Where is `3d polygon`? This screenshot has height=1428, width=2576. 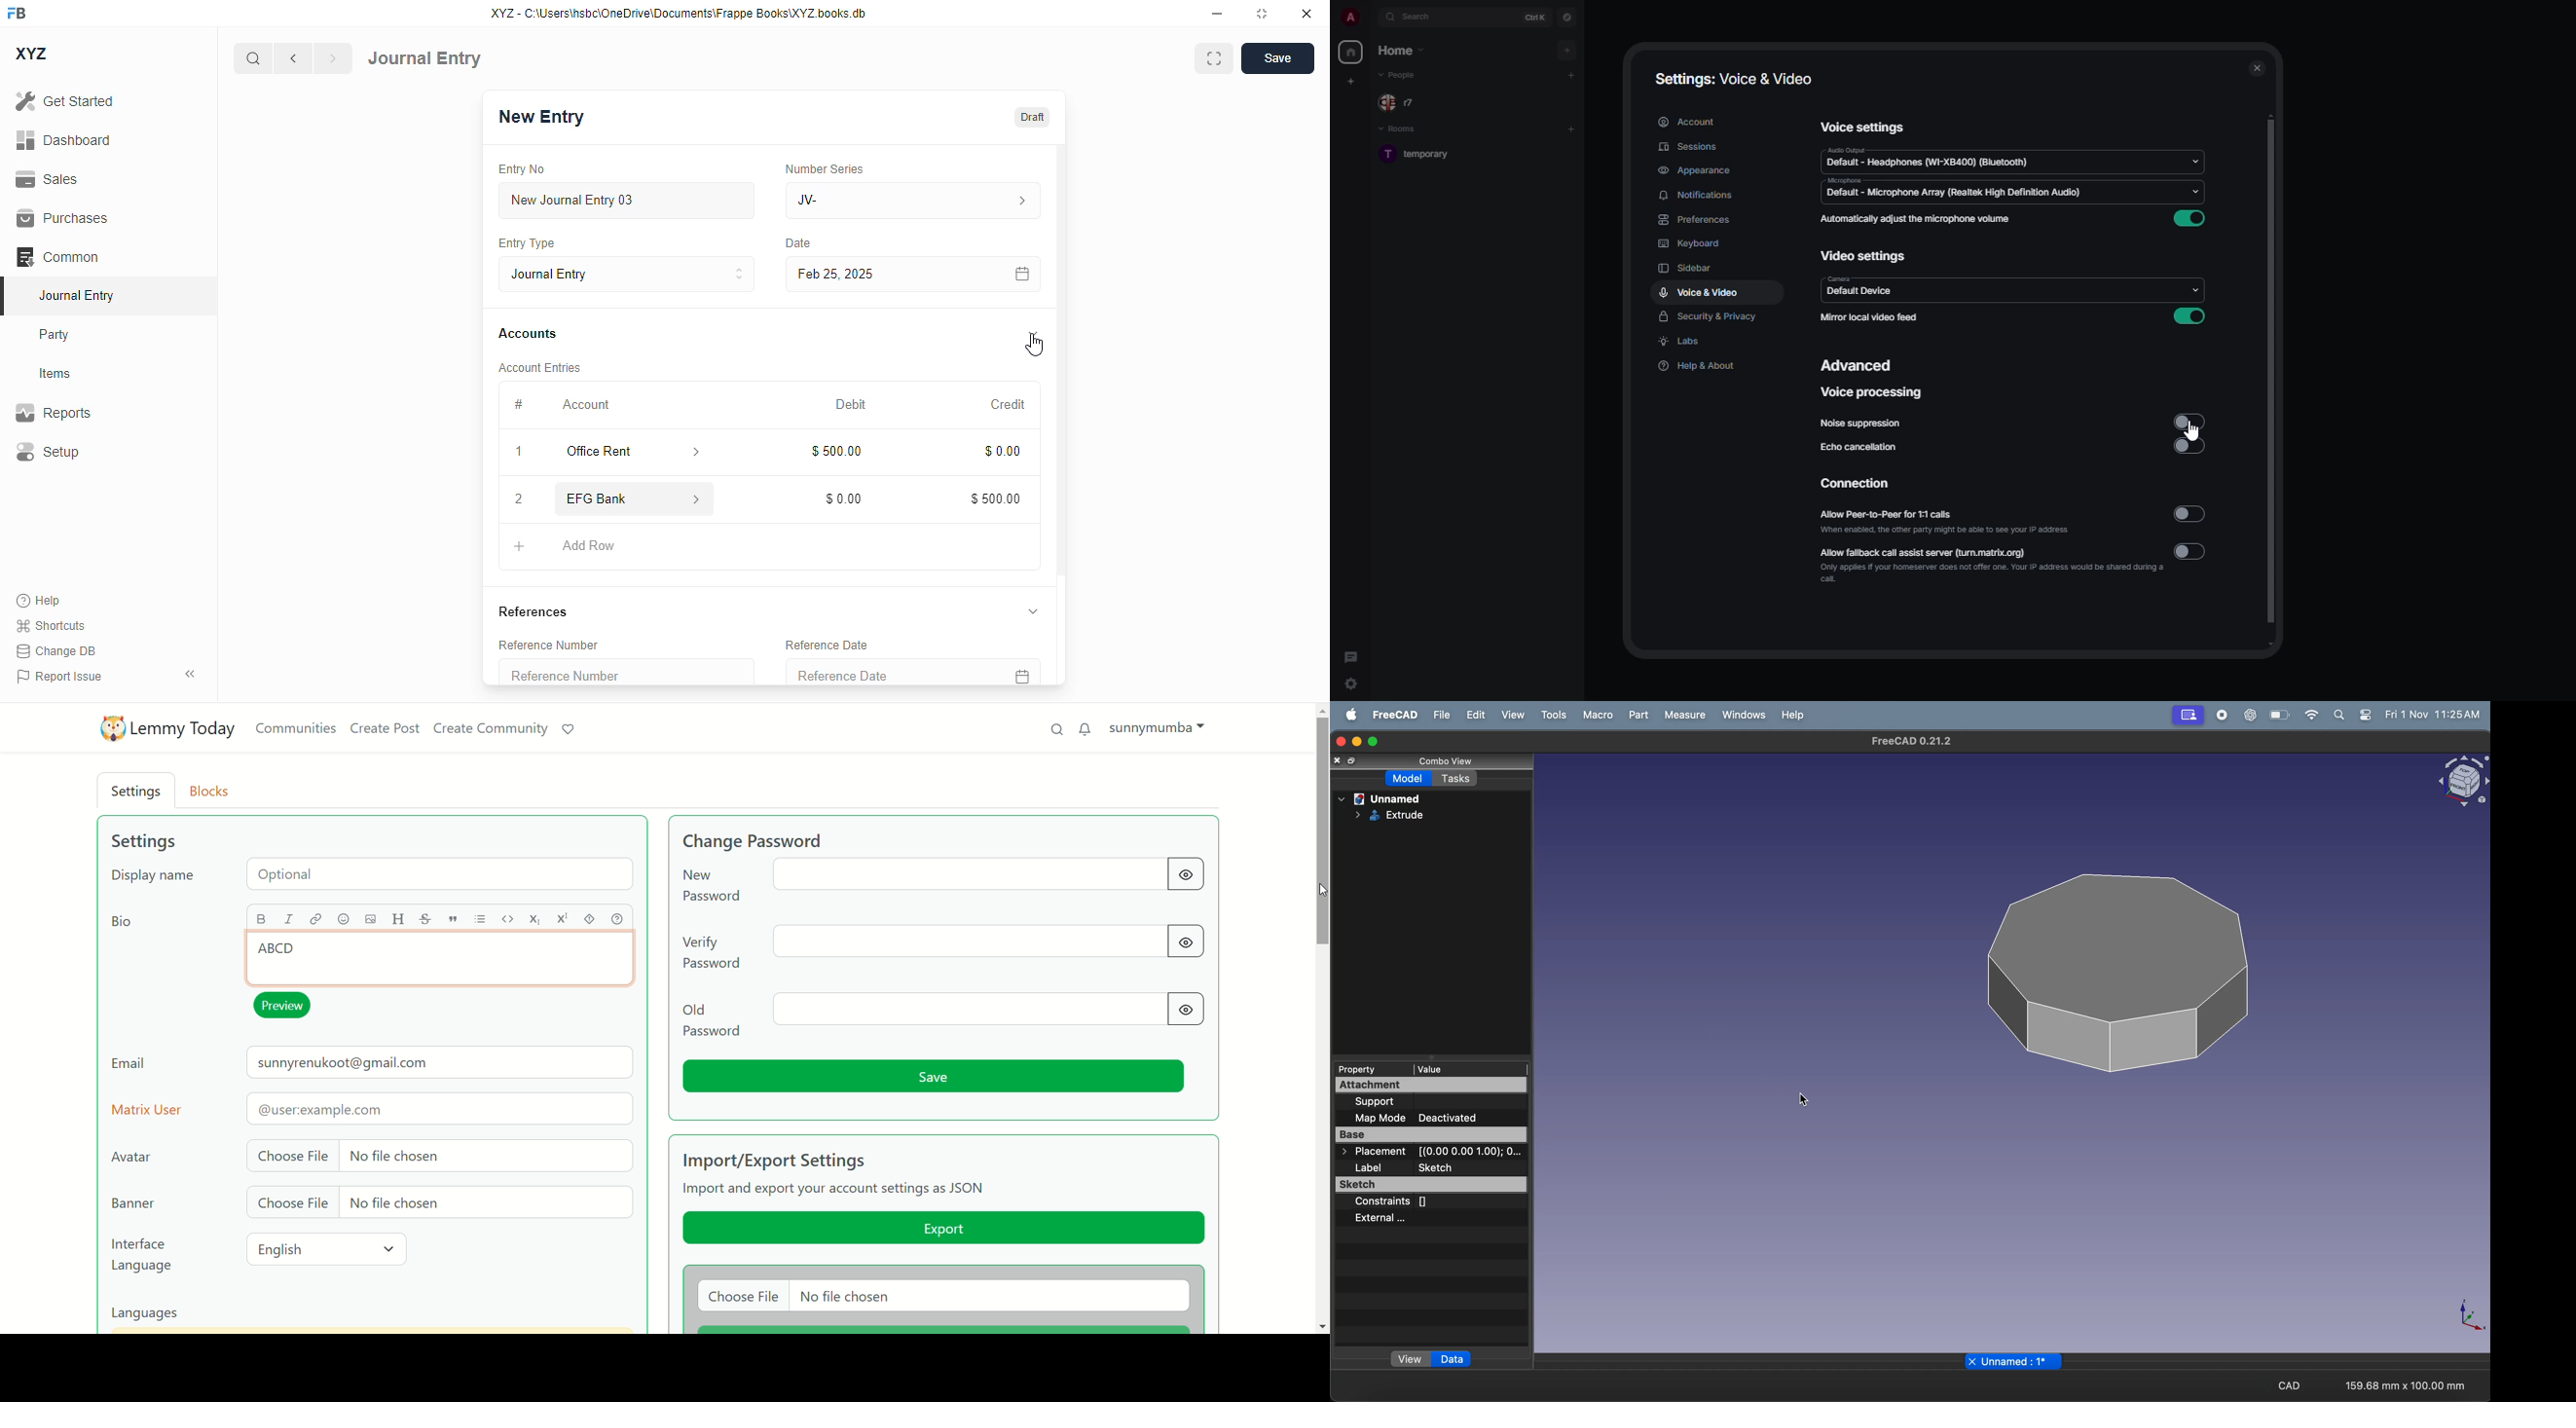
3d polygon is located at coordinates (2121, 970).